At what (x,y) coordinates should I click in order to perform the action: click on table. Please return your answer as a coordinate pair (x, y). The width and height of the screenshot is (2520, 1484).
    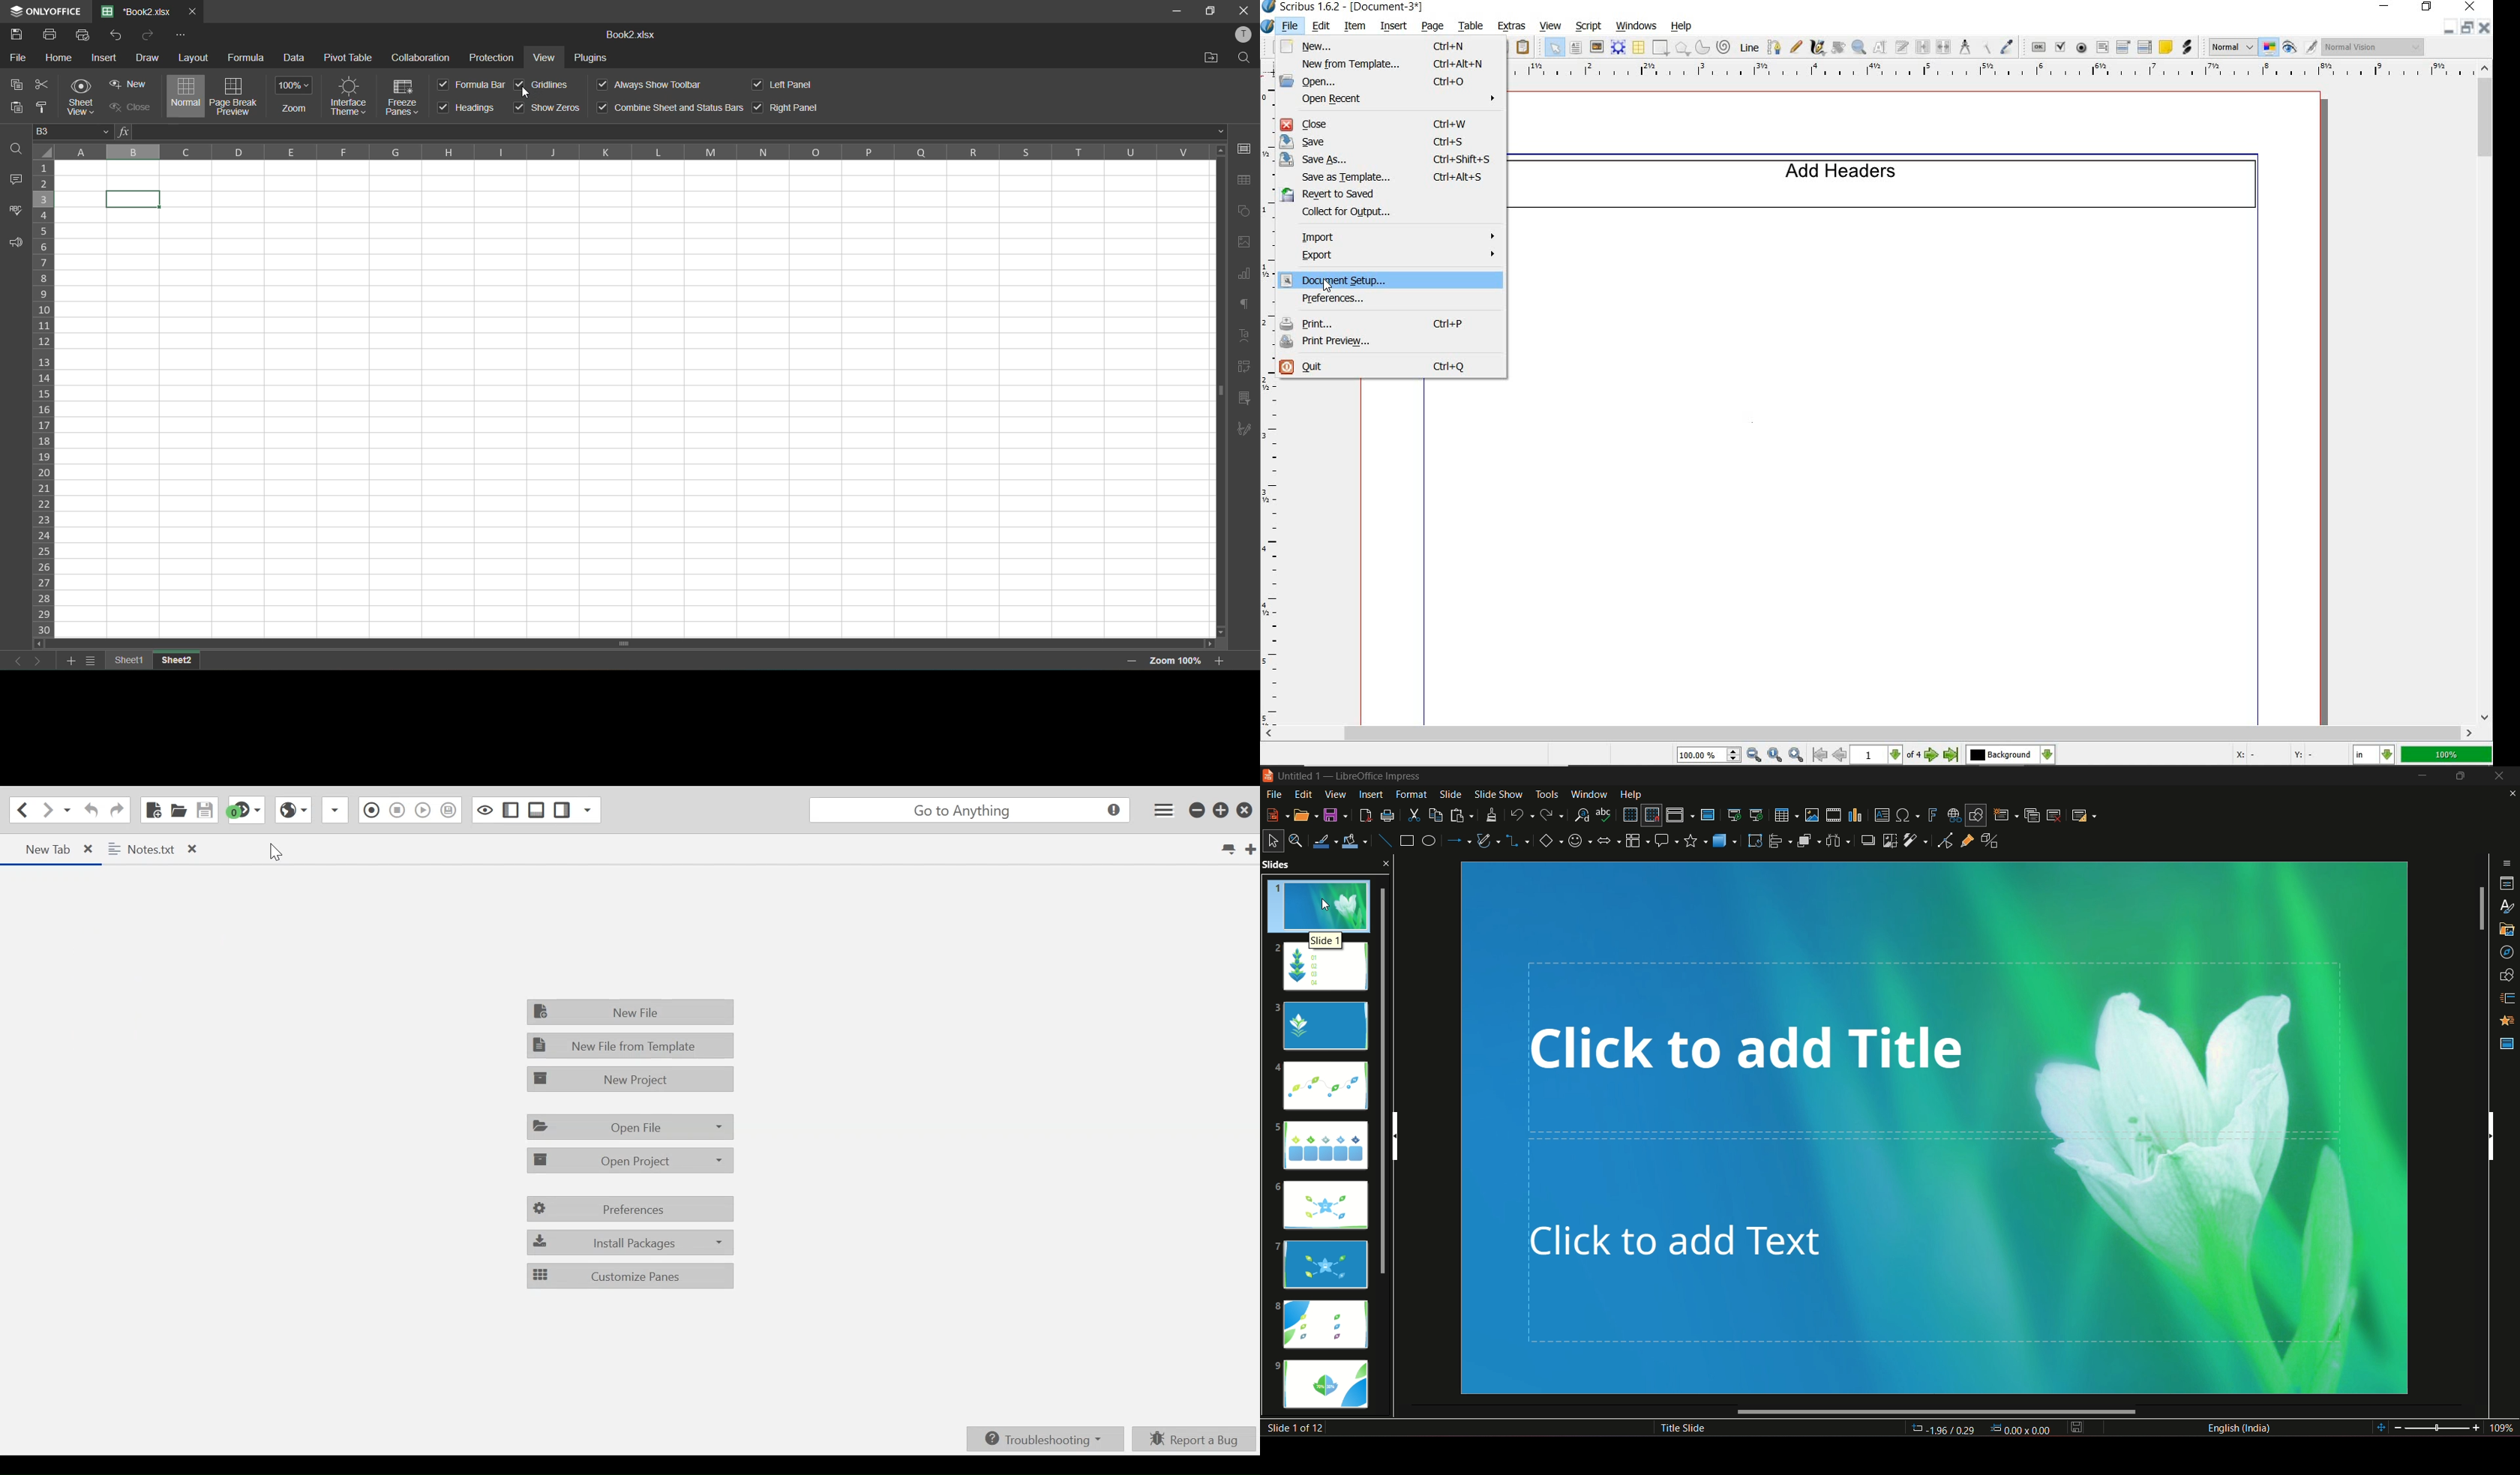
    Looking at the image, I should click on (1469, 27).